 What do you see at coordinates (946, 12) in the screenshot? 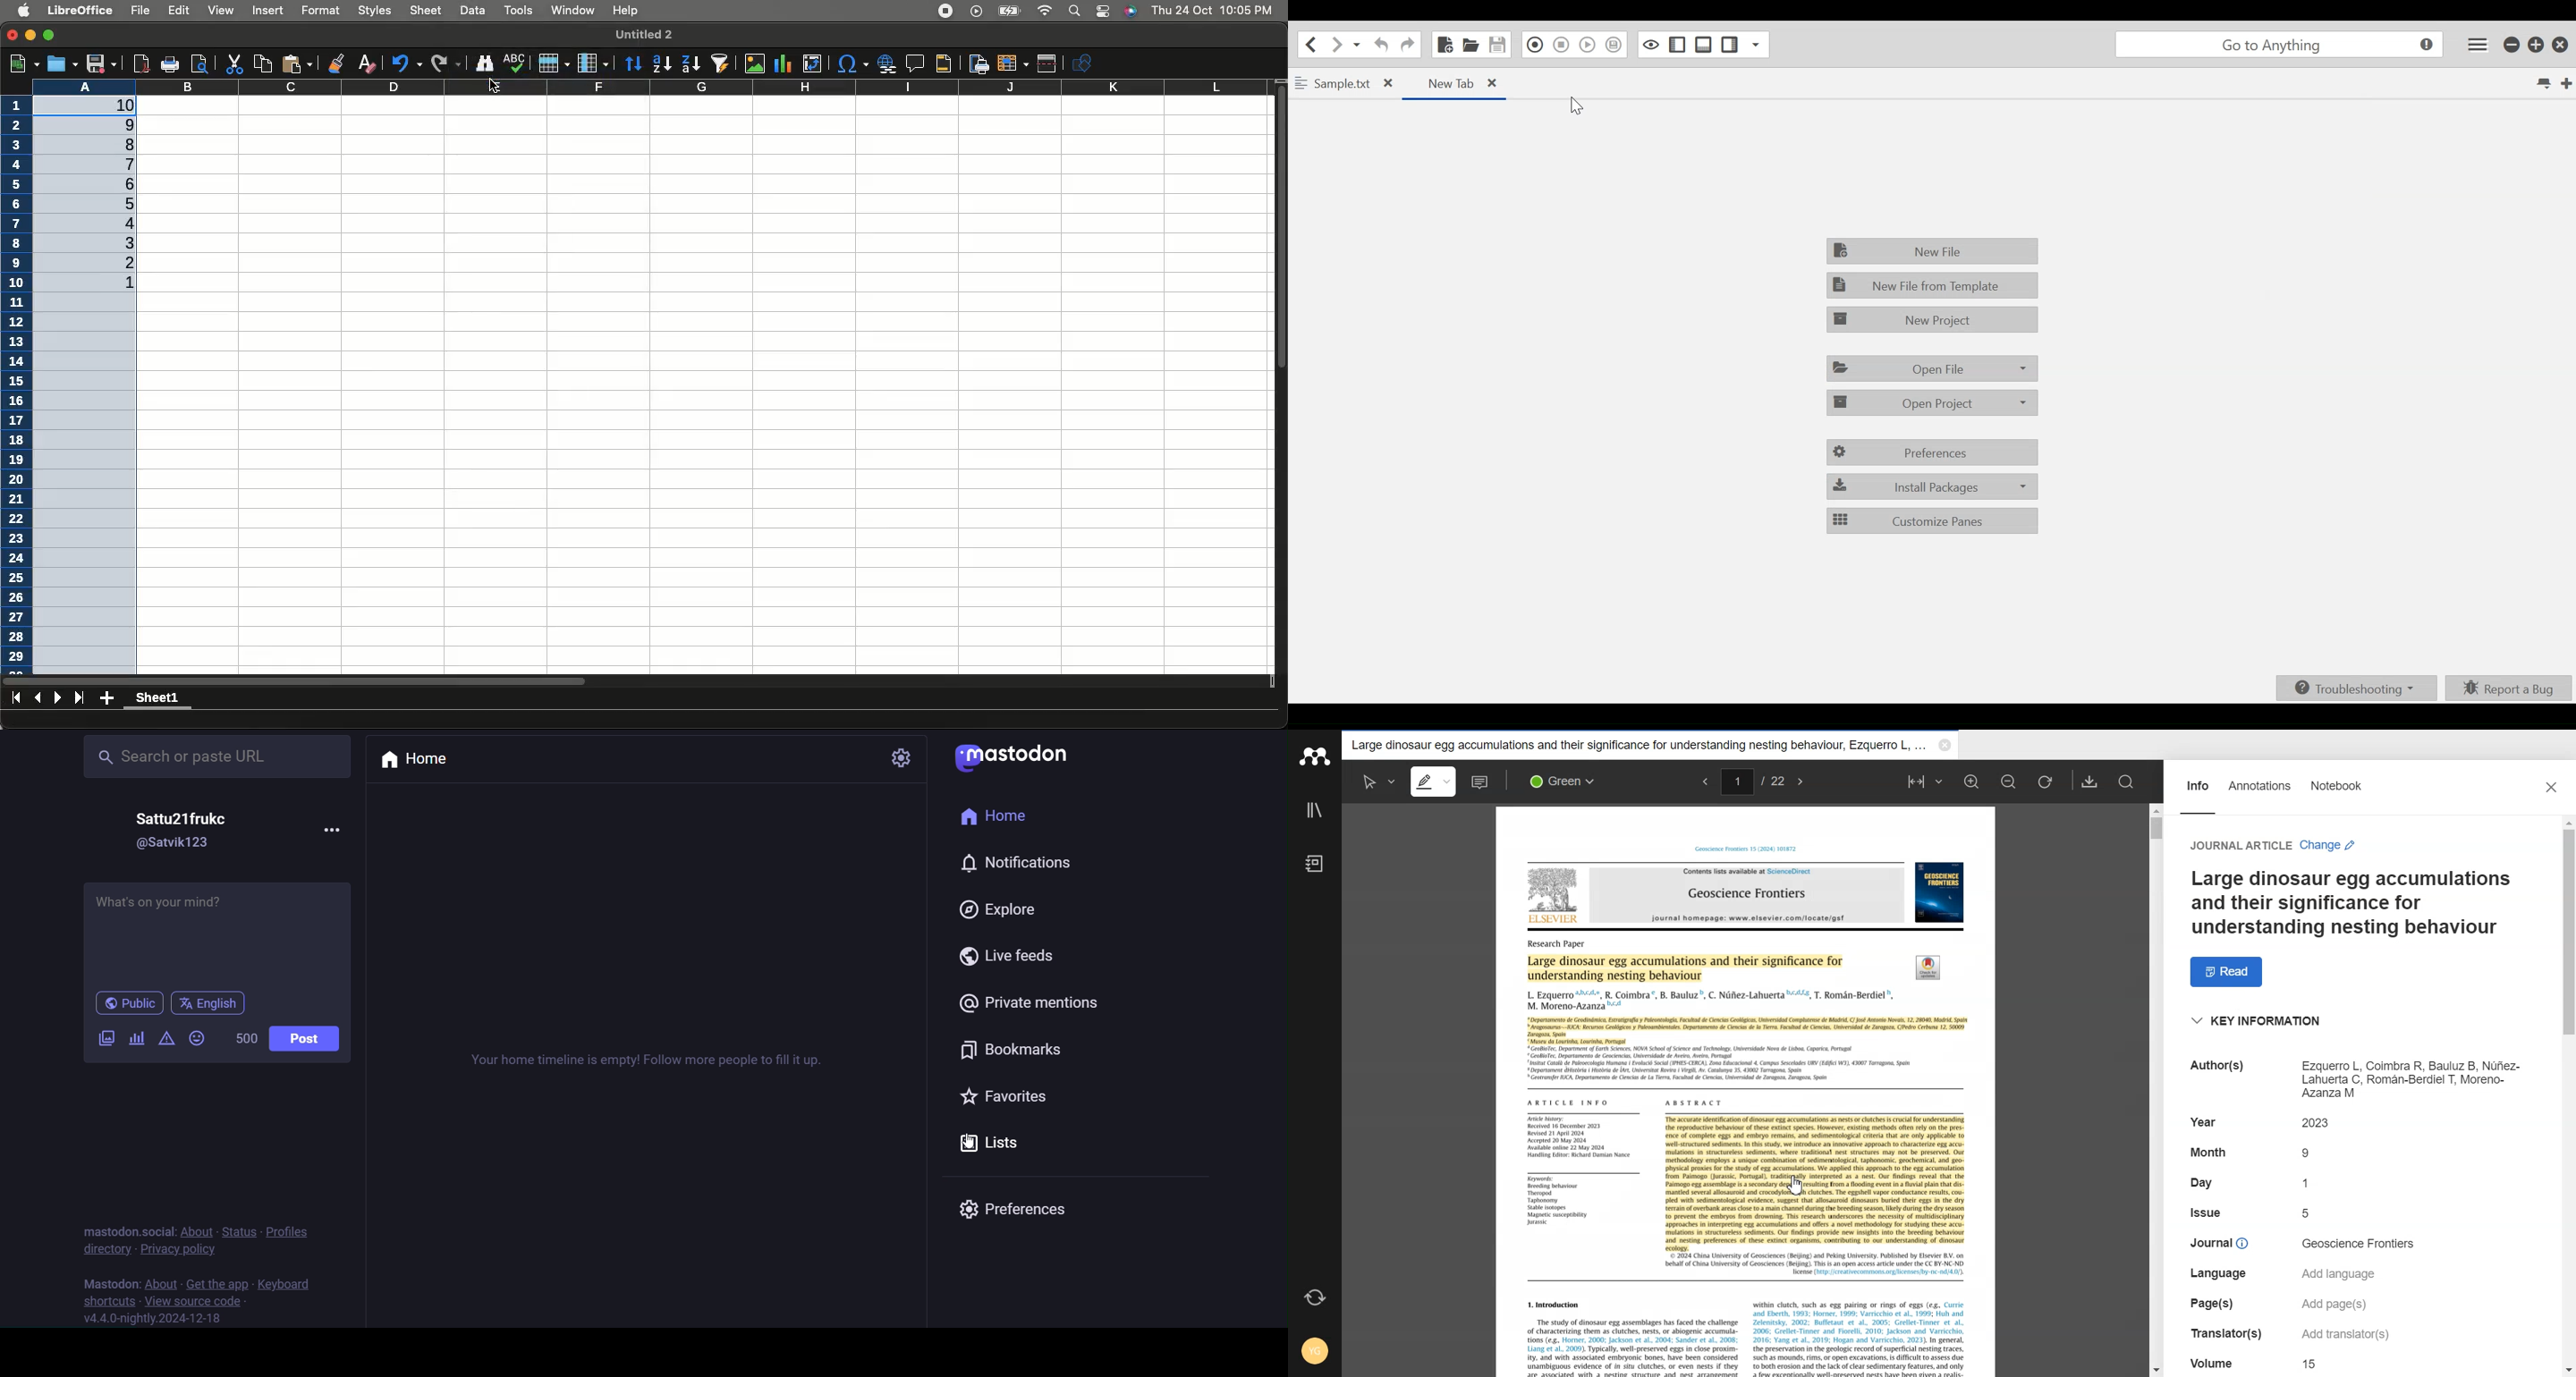
I see `Recording` at bounding box center [946, 12].